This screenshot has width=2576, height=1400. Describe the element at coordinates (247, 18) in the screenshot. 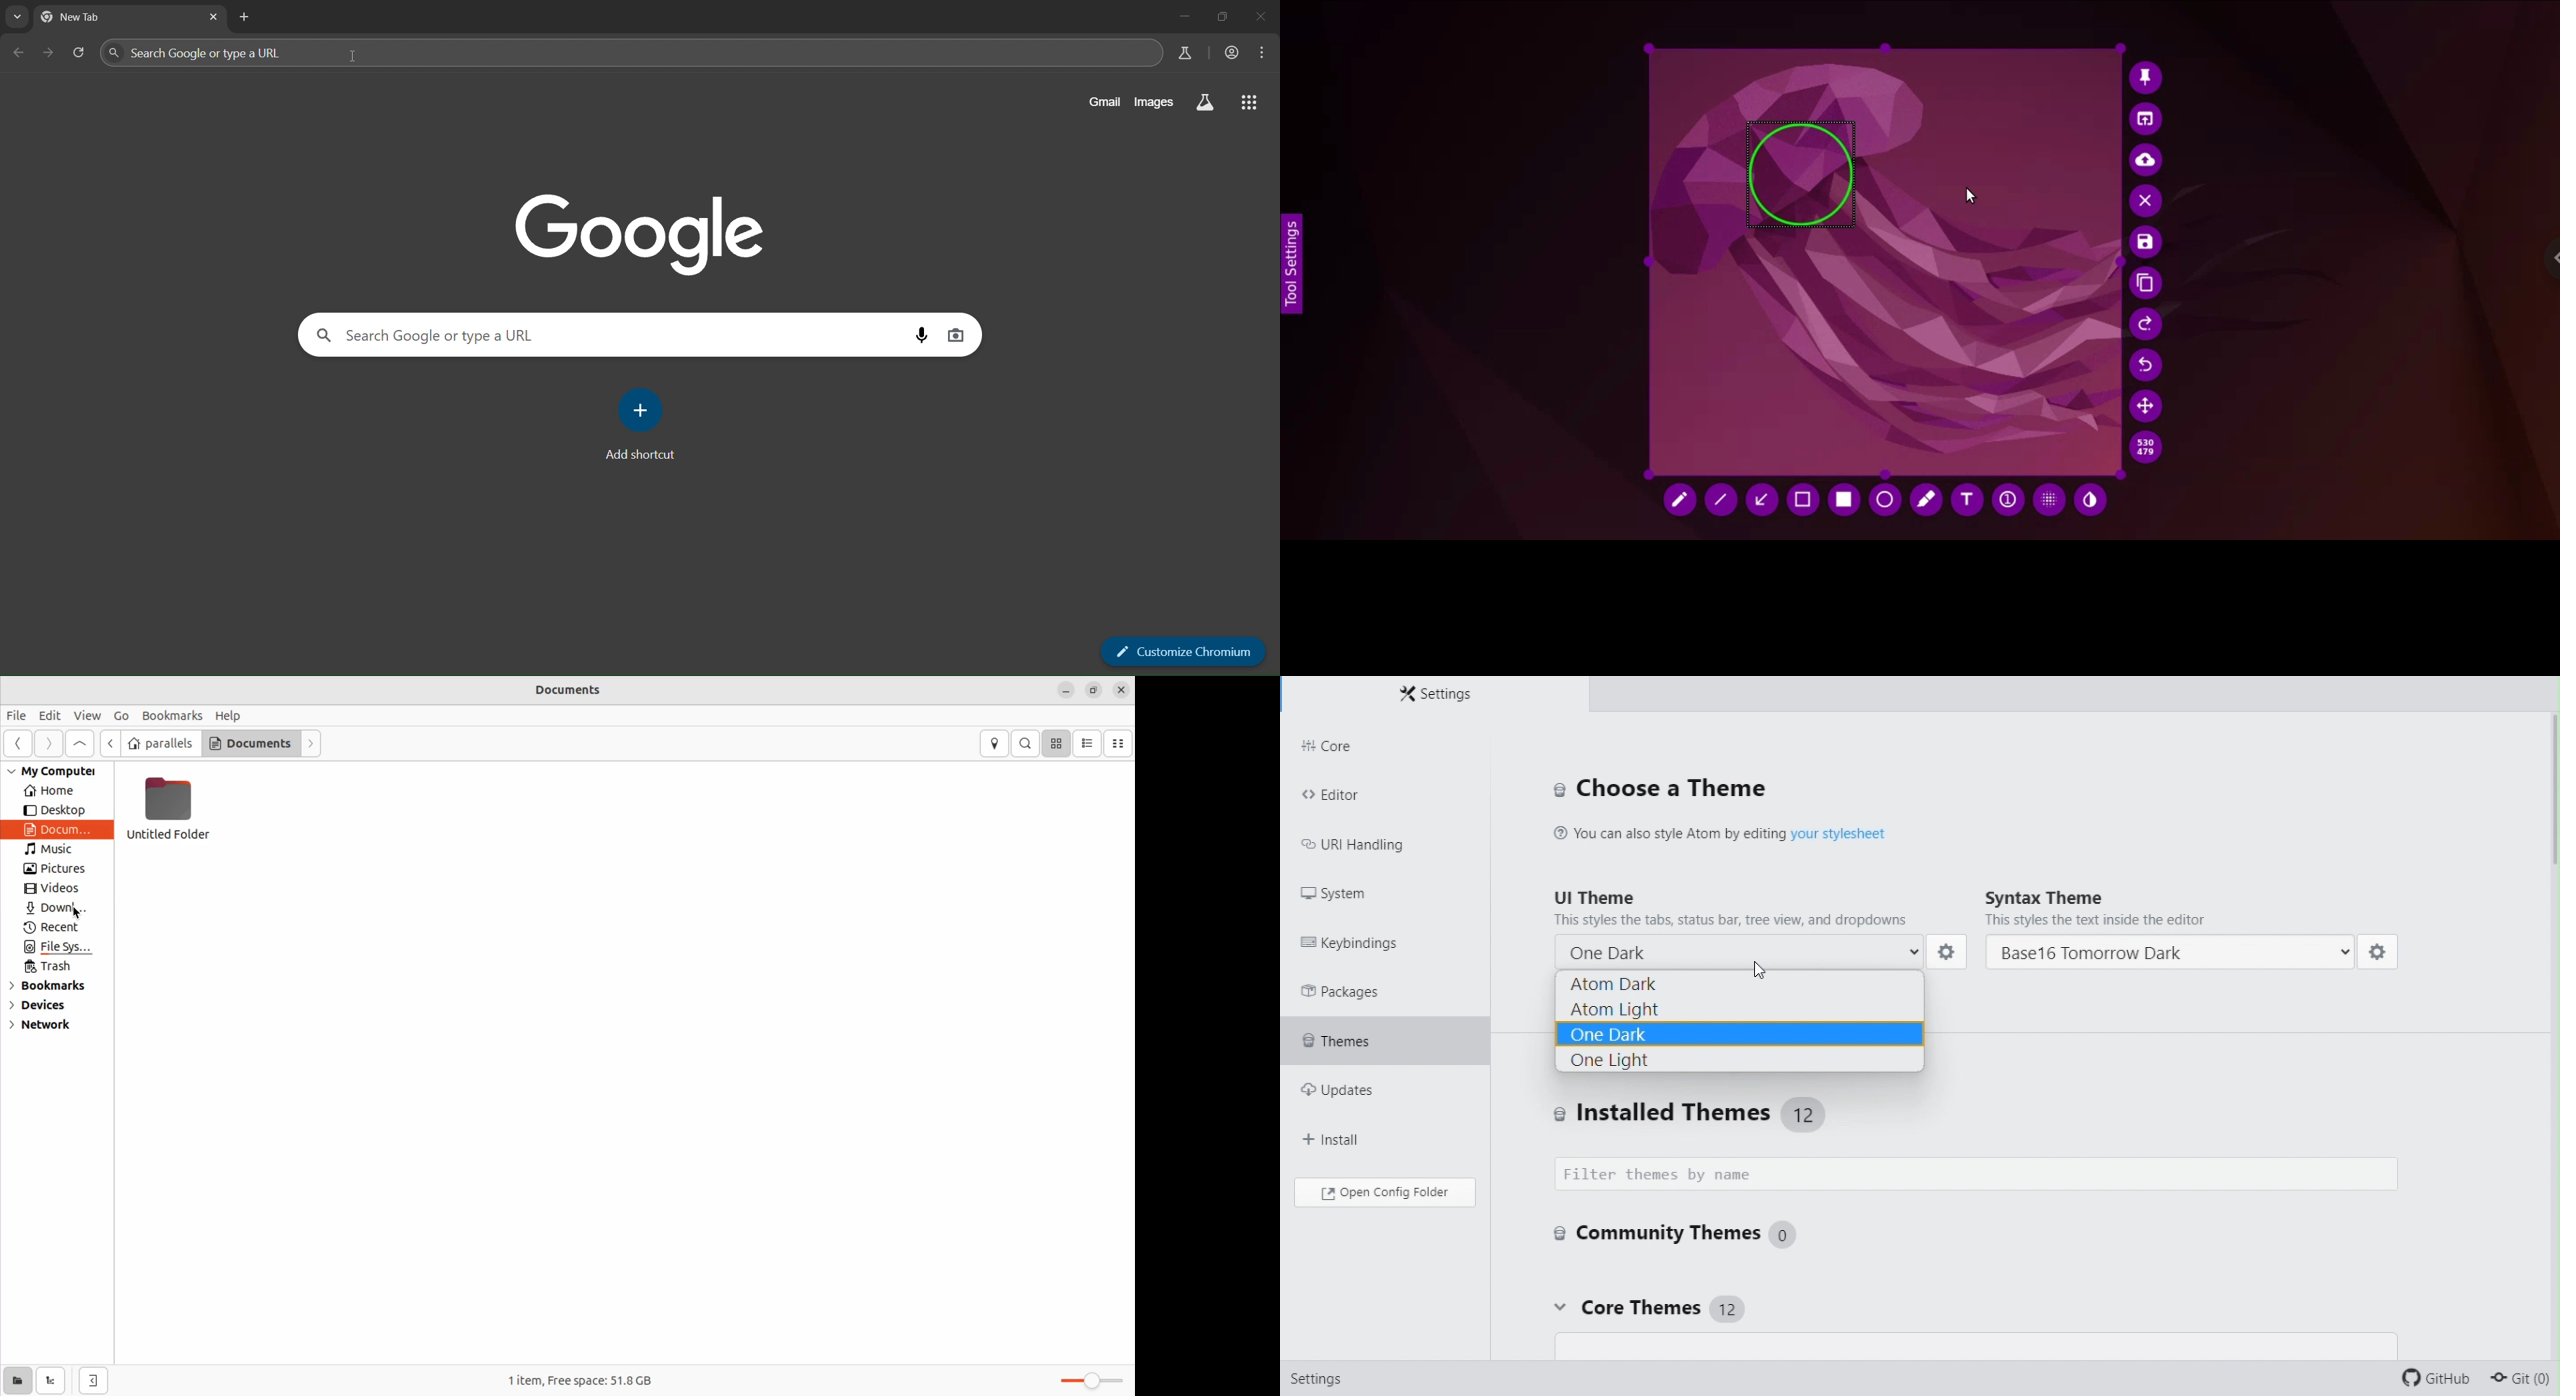

I see `new tab` at that location.